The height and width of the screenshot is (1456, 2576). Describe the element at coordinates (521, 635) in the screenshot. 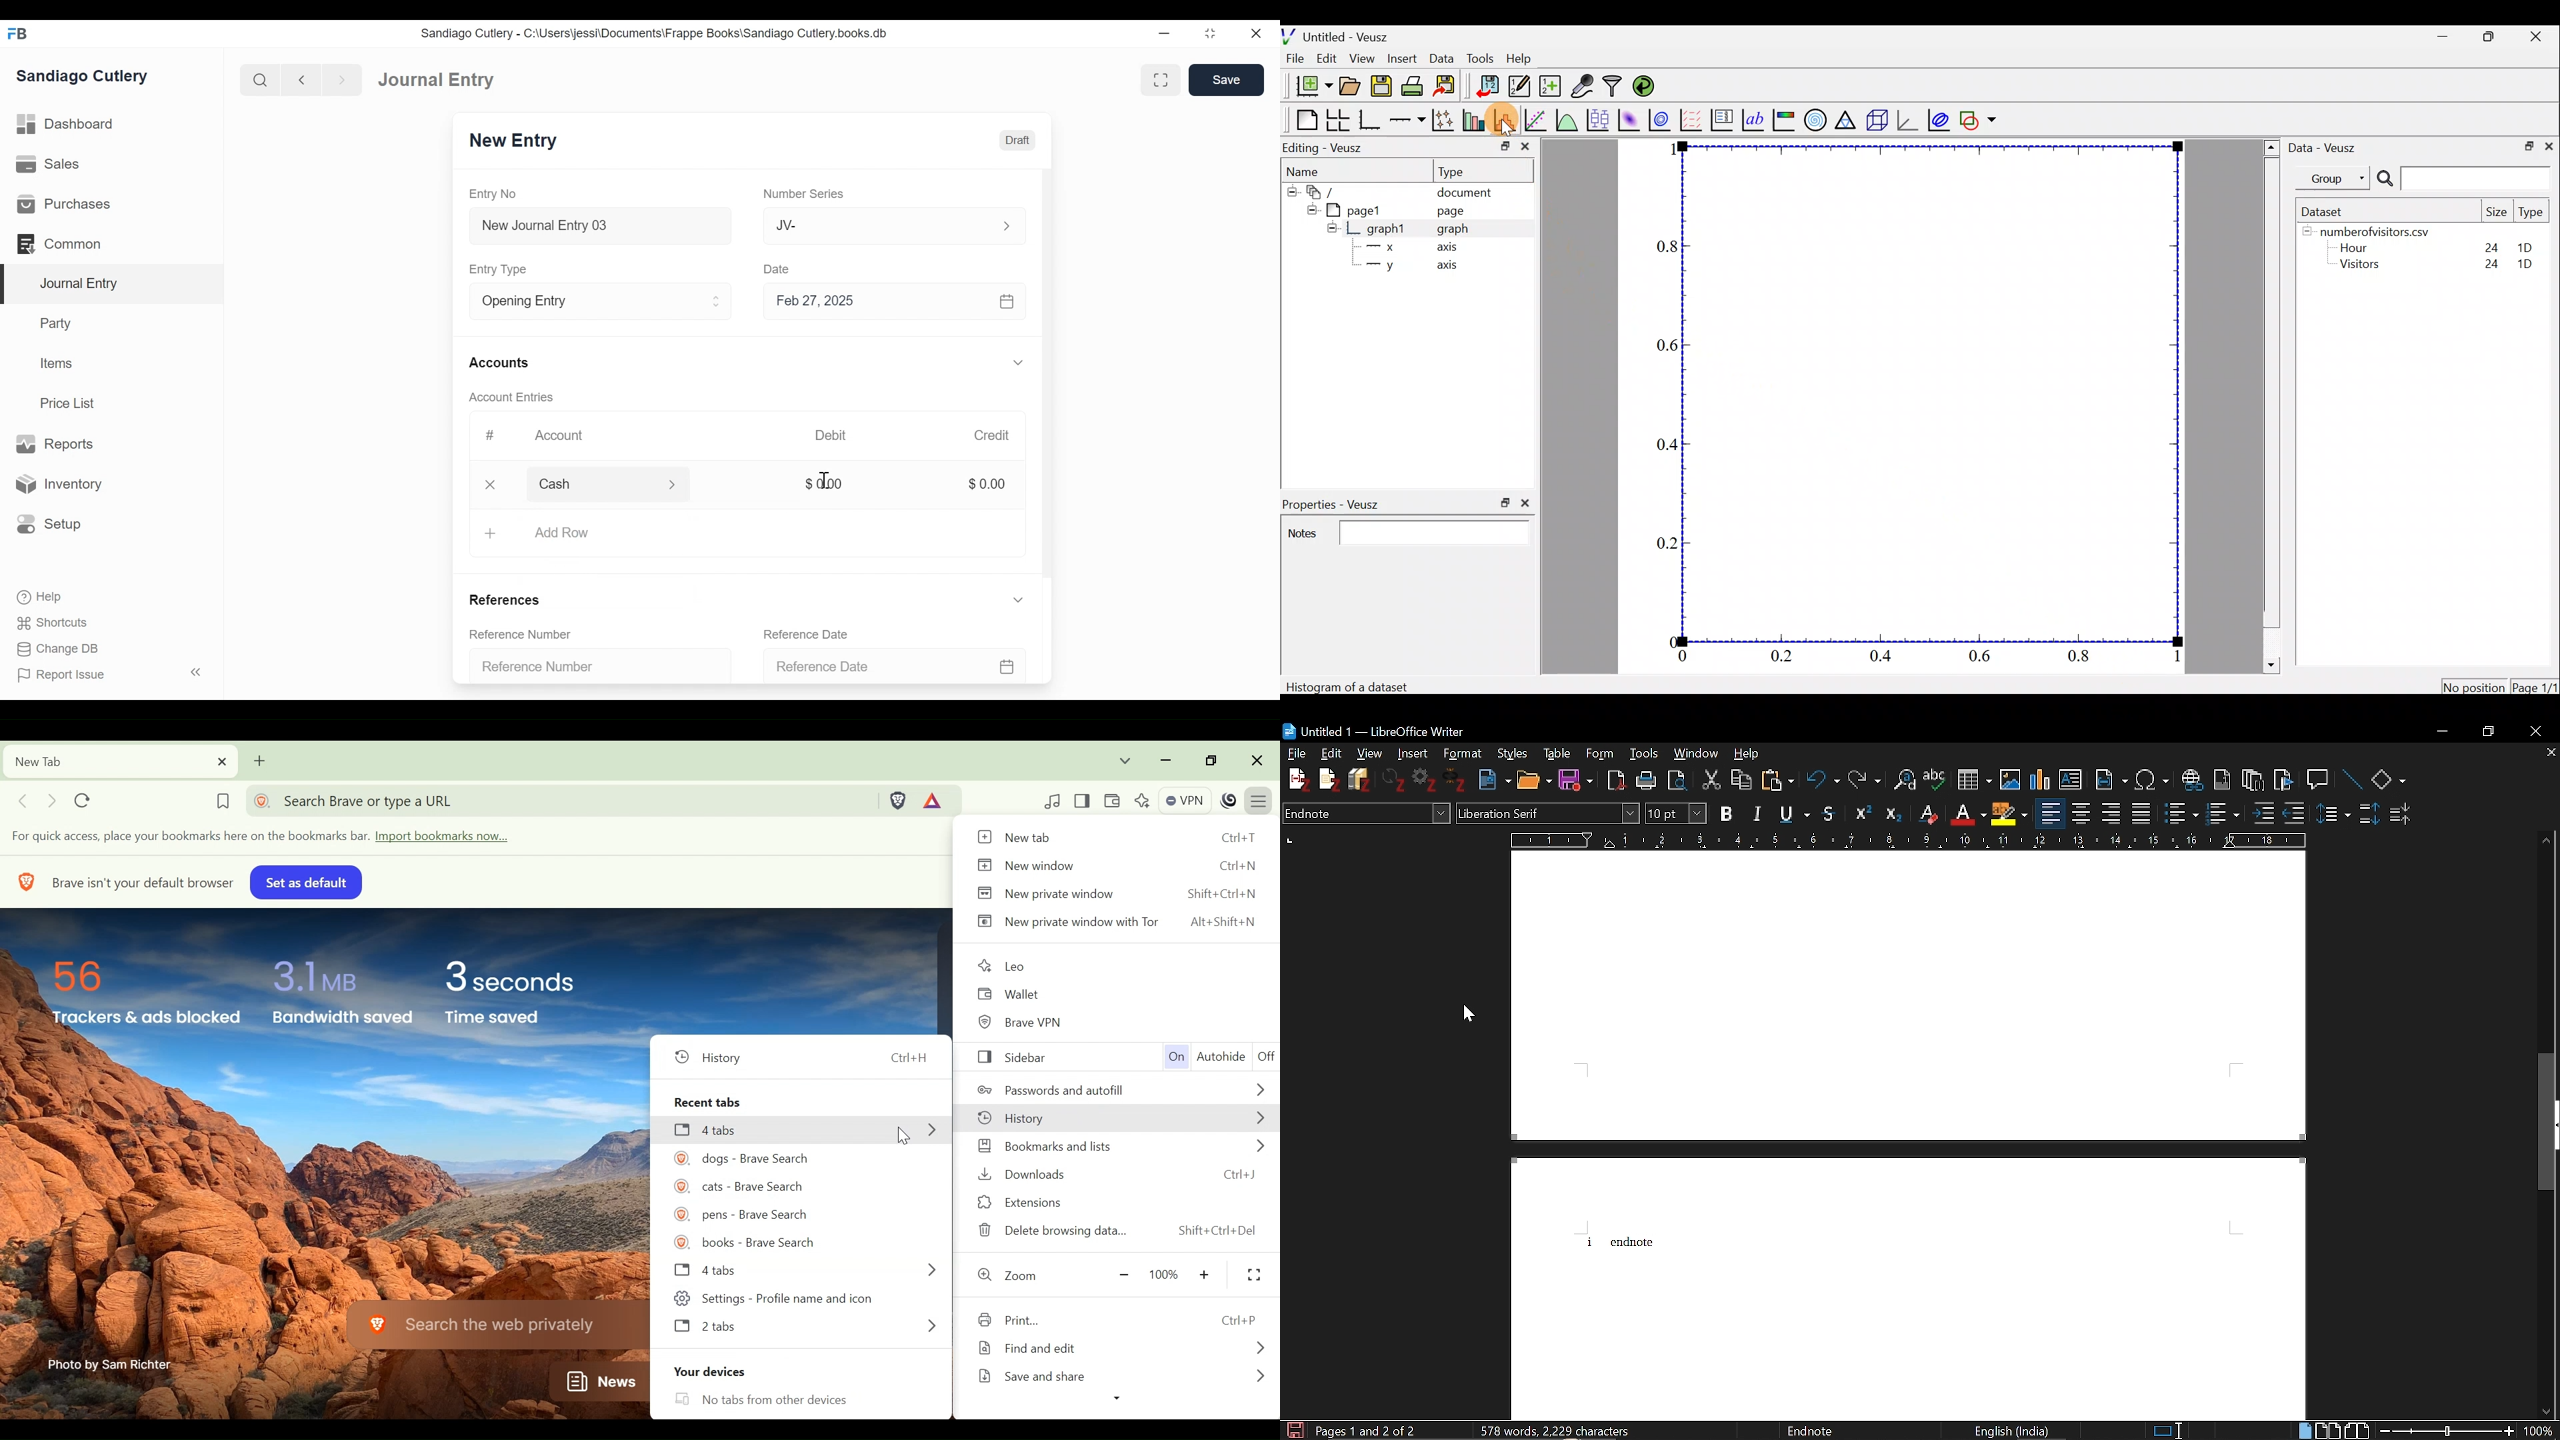

I see `Reference Number` at that location.